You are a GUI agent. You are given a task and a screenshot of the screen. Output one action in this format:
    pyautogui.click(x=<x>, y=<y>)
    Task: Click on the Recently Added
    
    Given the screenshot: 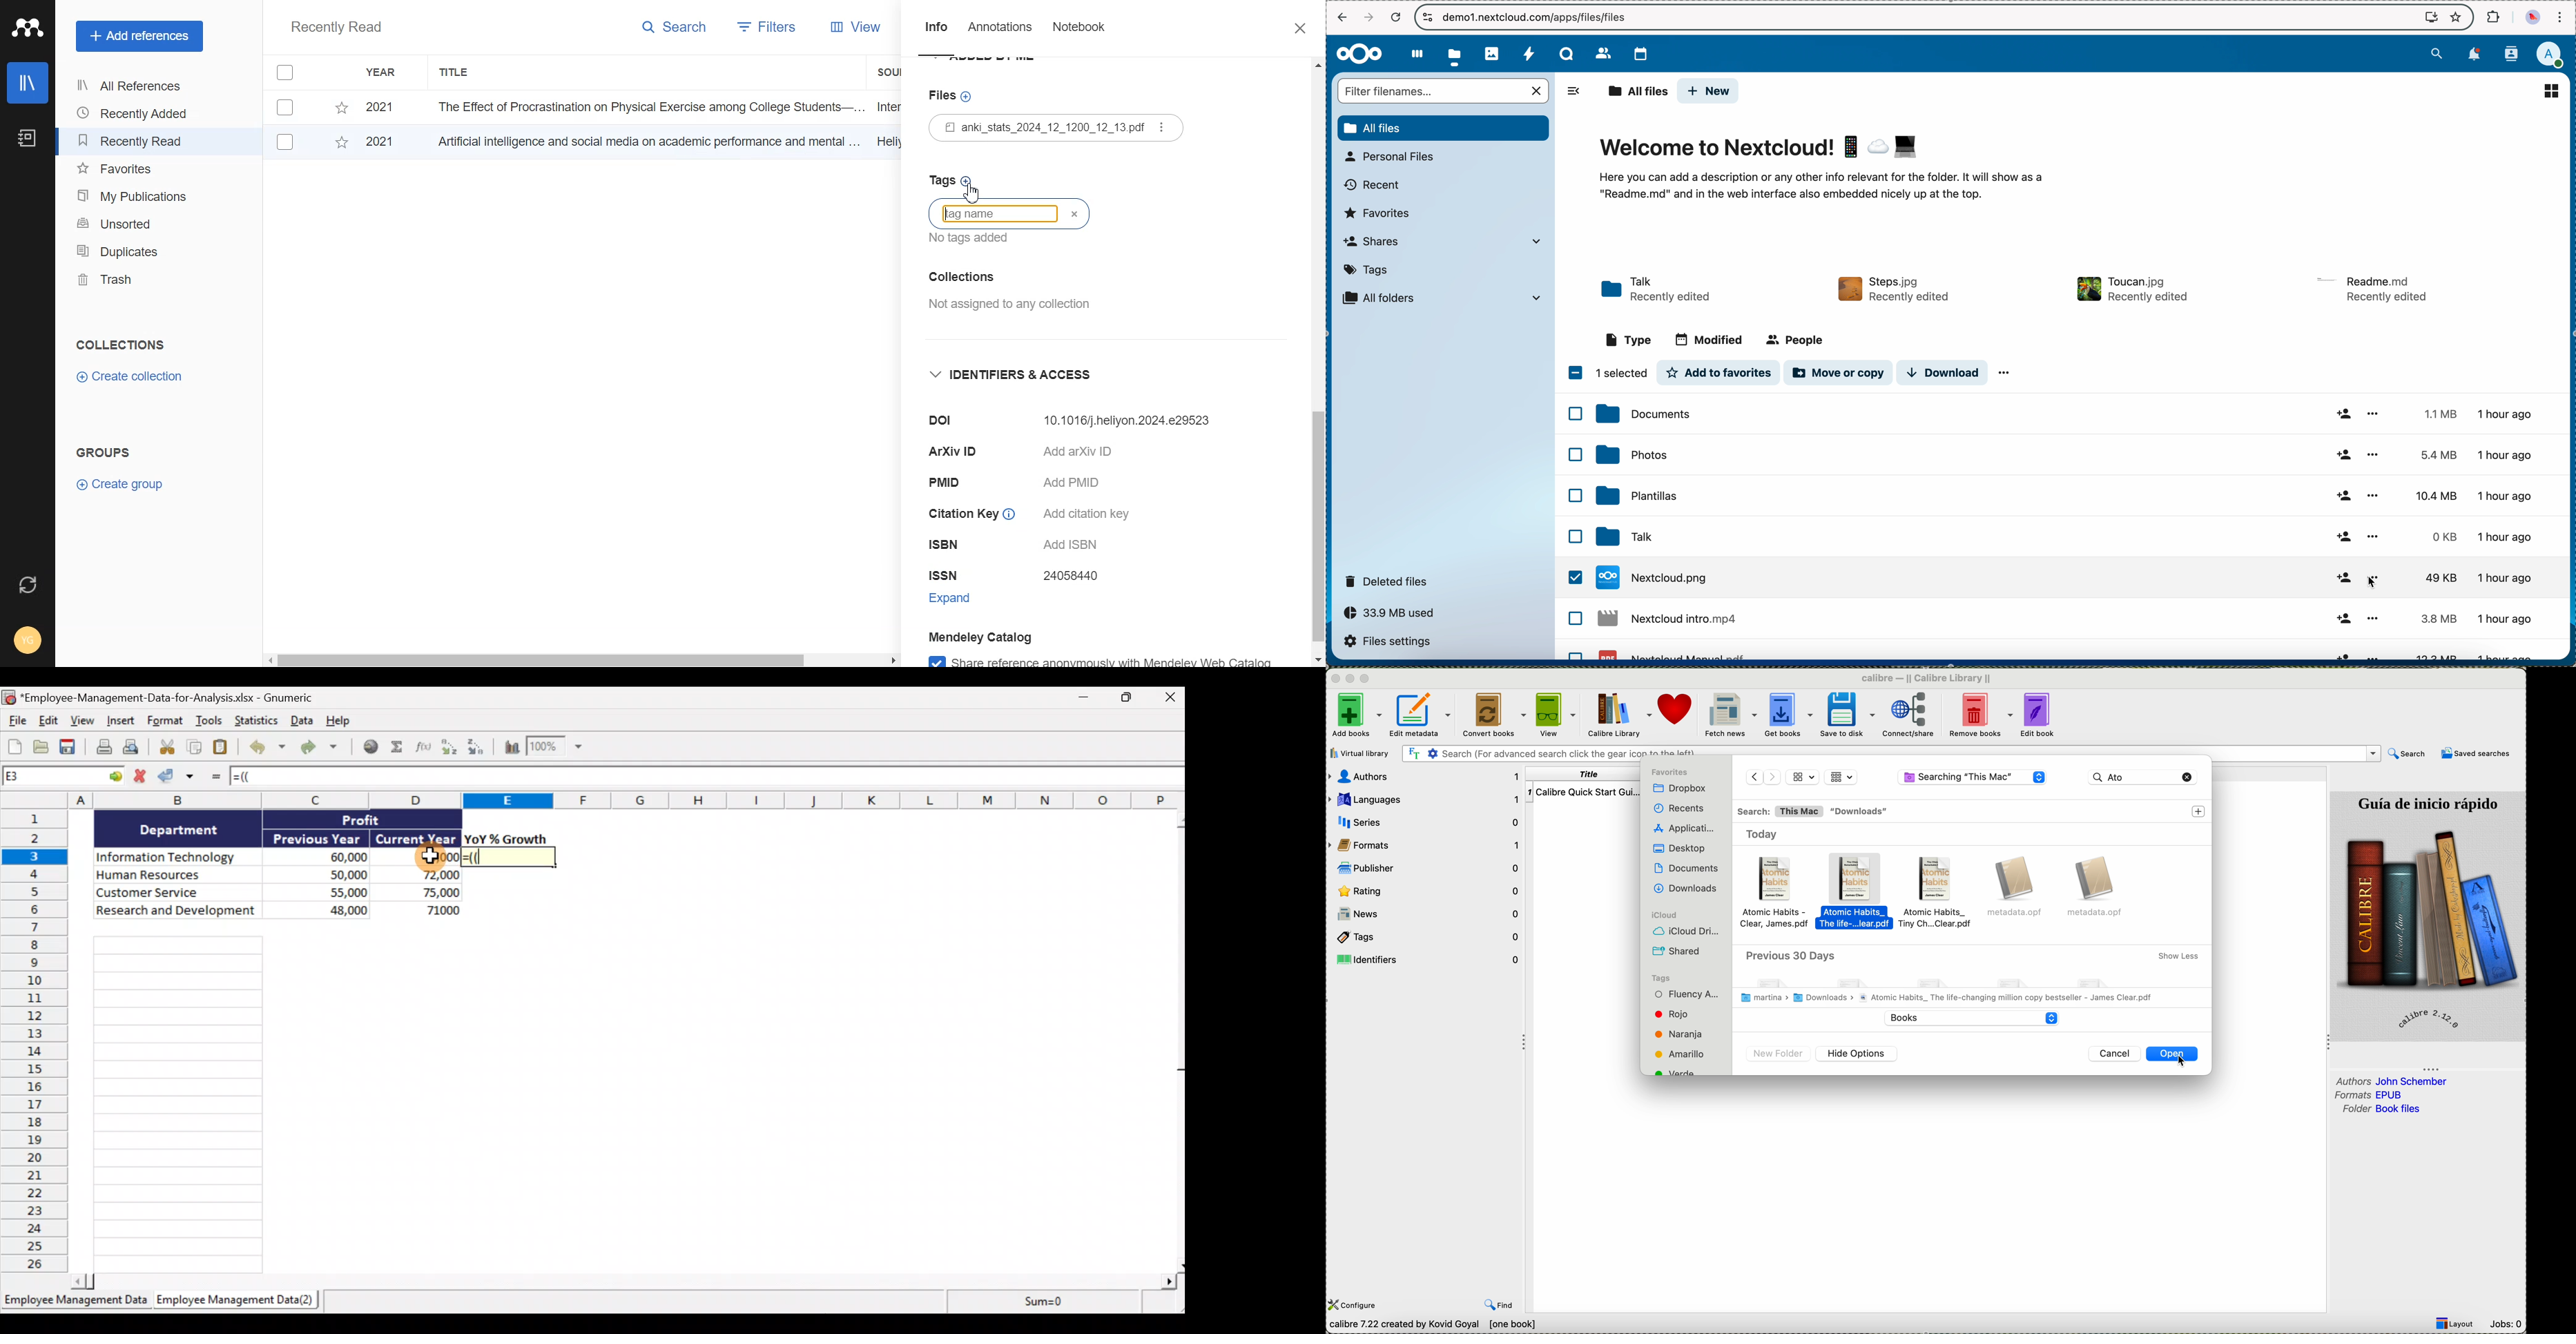 What is the action you would take?
    pyautogui.click(x=135, y=113)
    